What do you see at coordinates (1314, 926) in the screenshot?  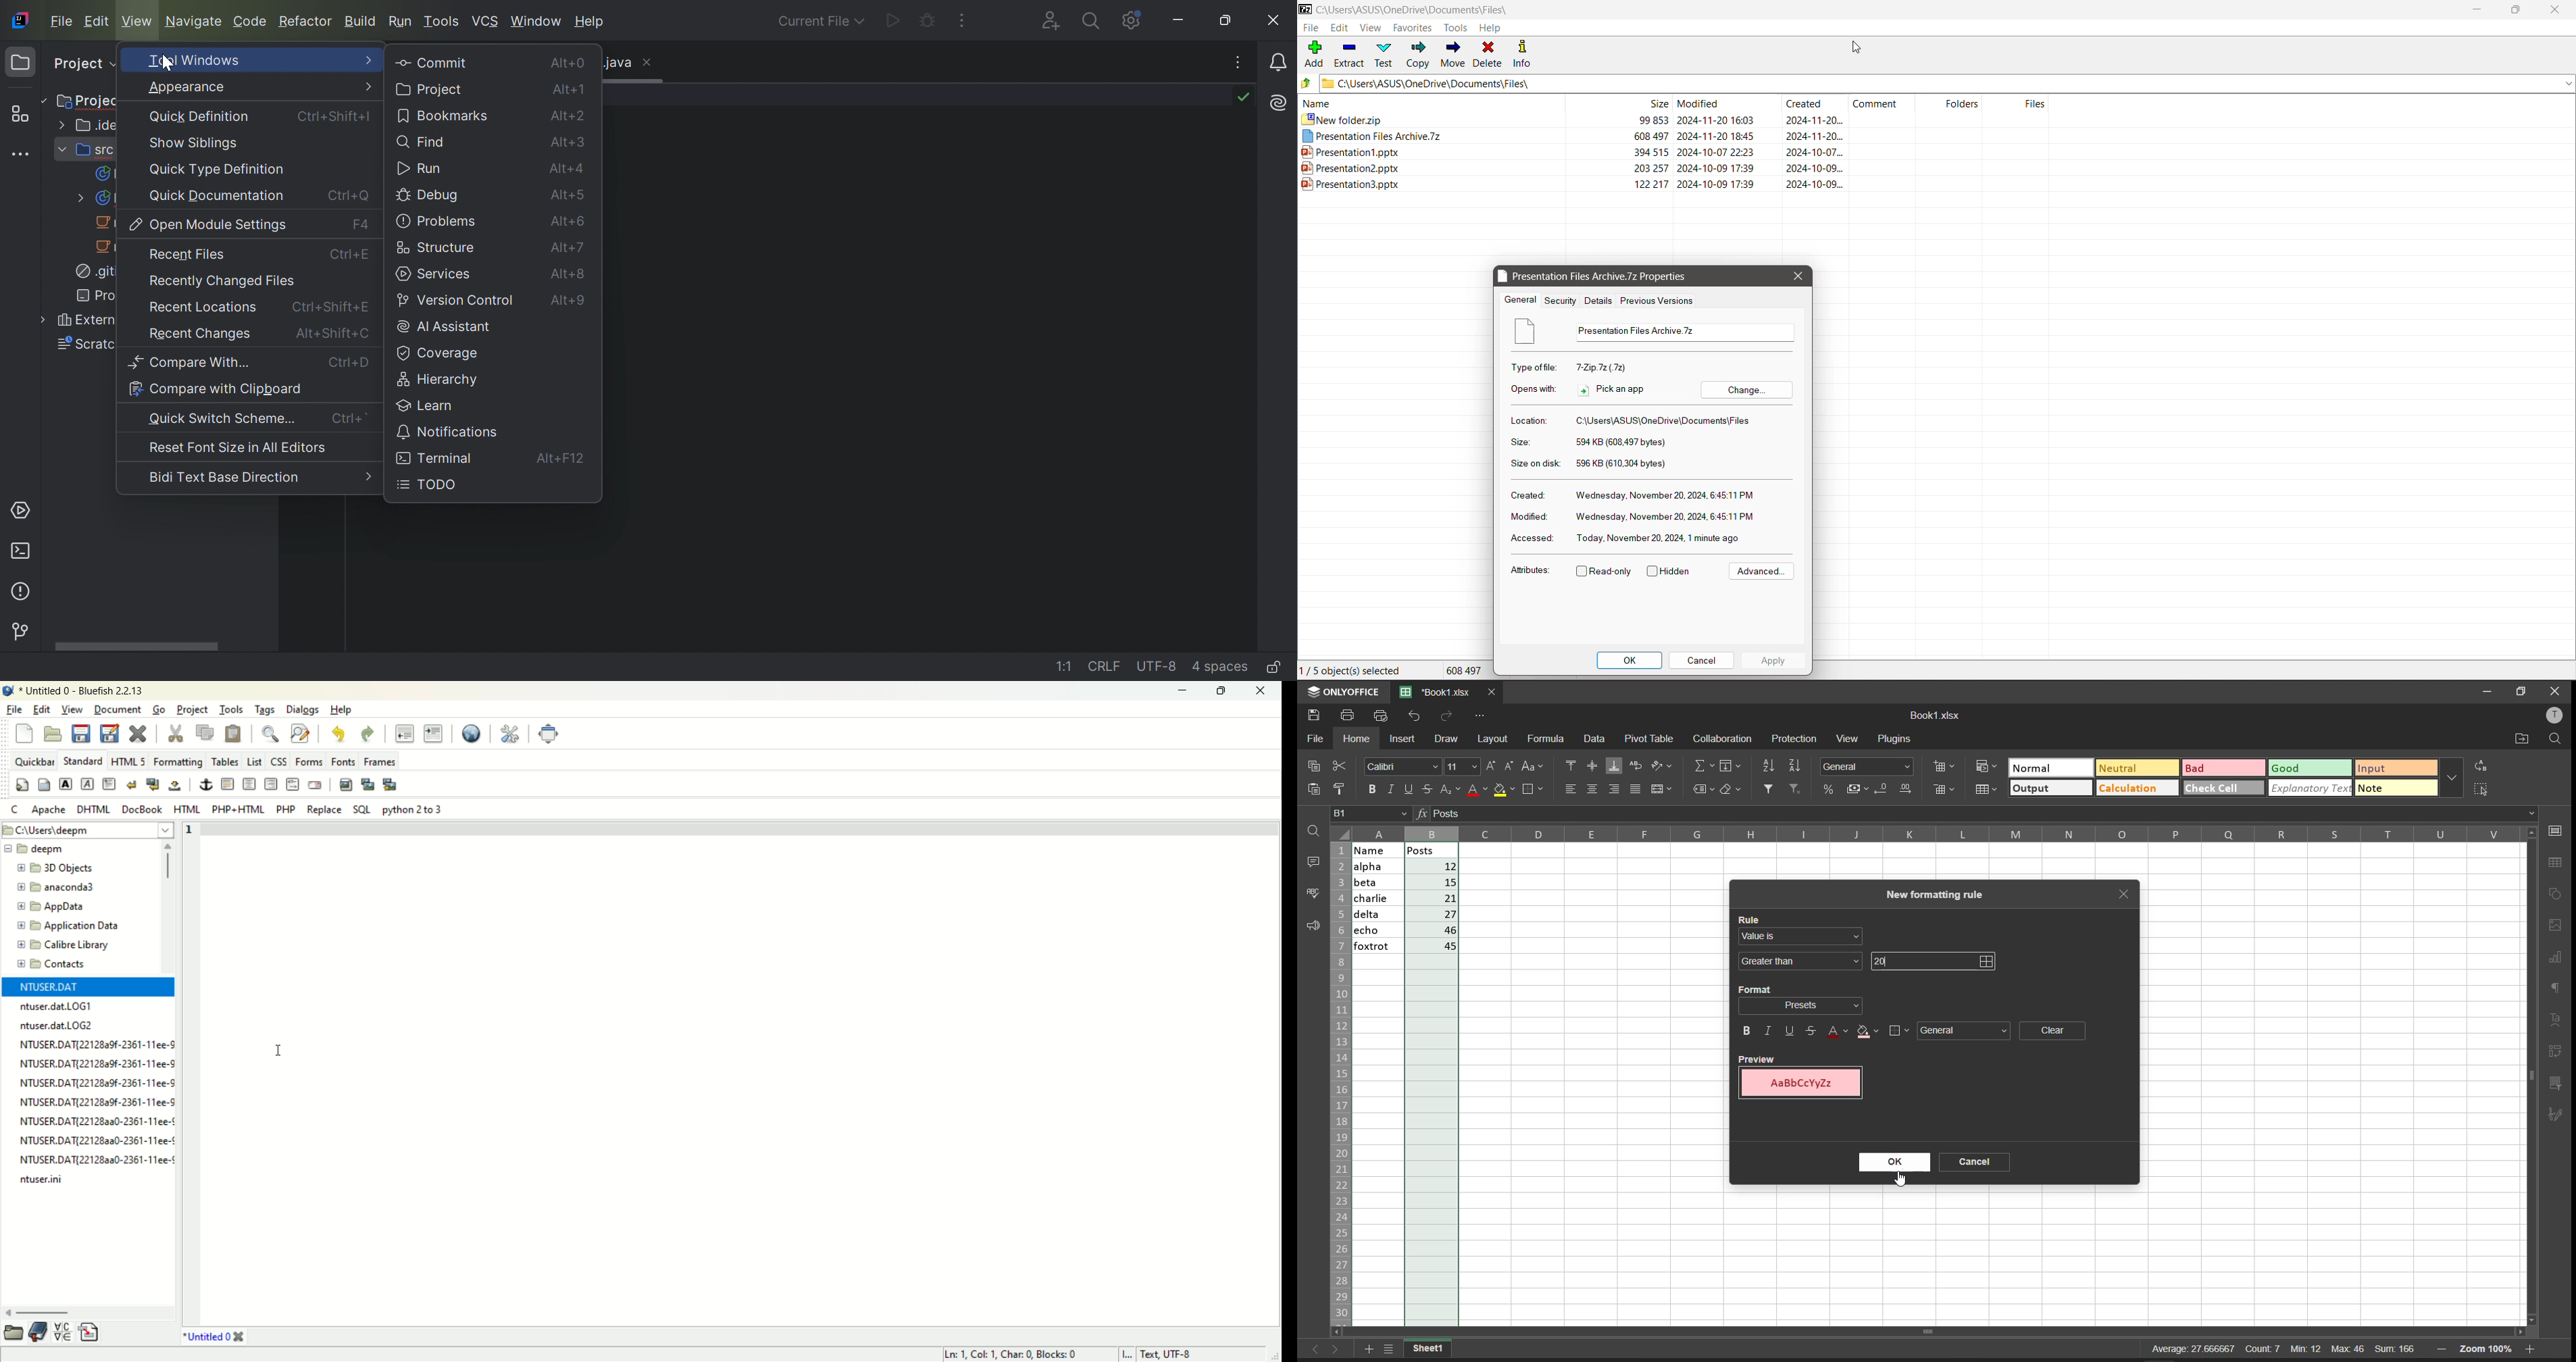 I see `support and feedback` at bounding box center [1314, 926].